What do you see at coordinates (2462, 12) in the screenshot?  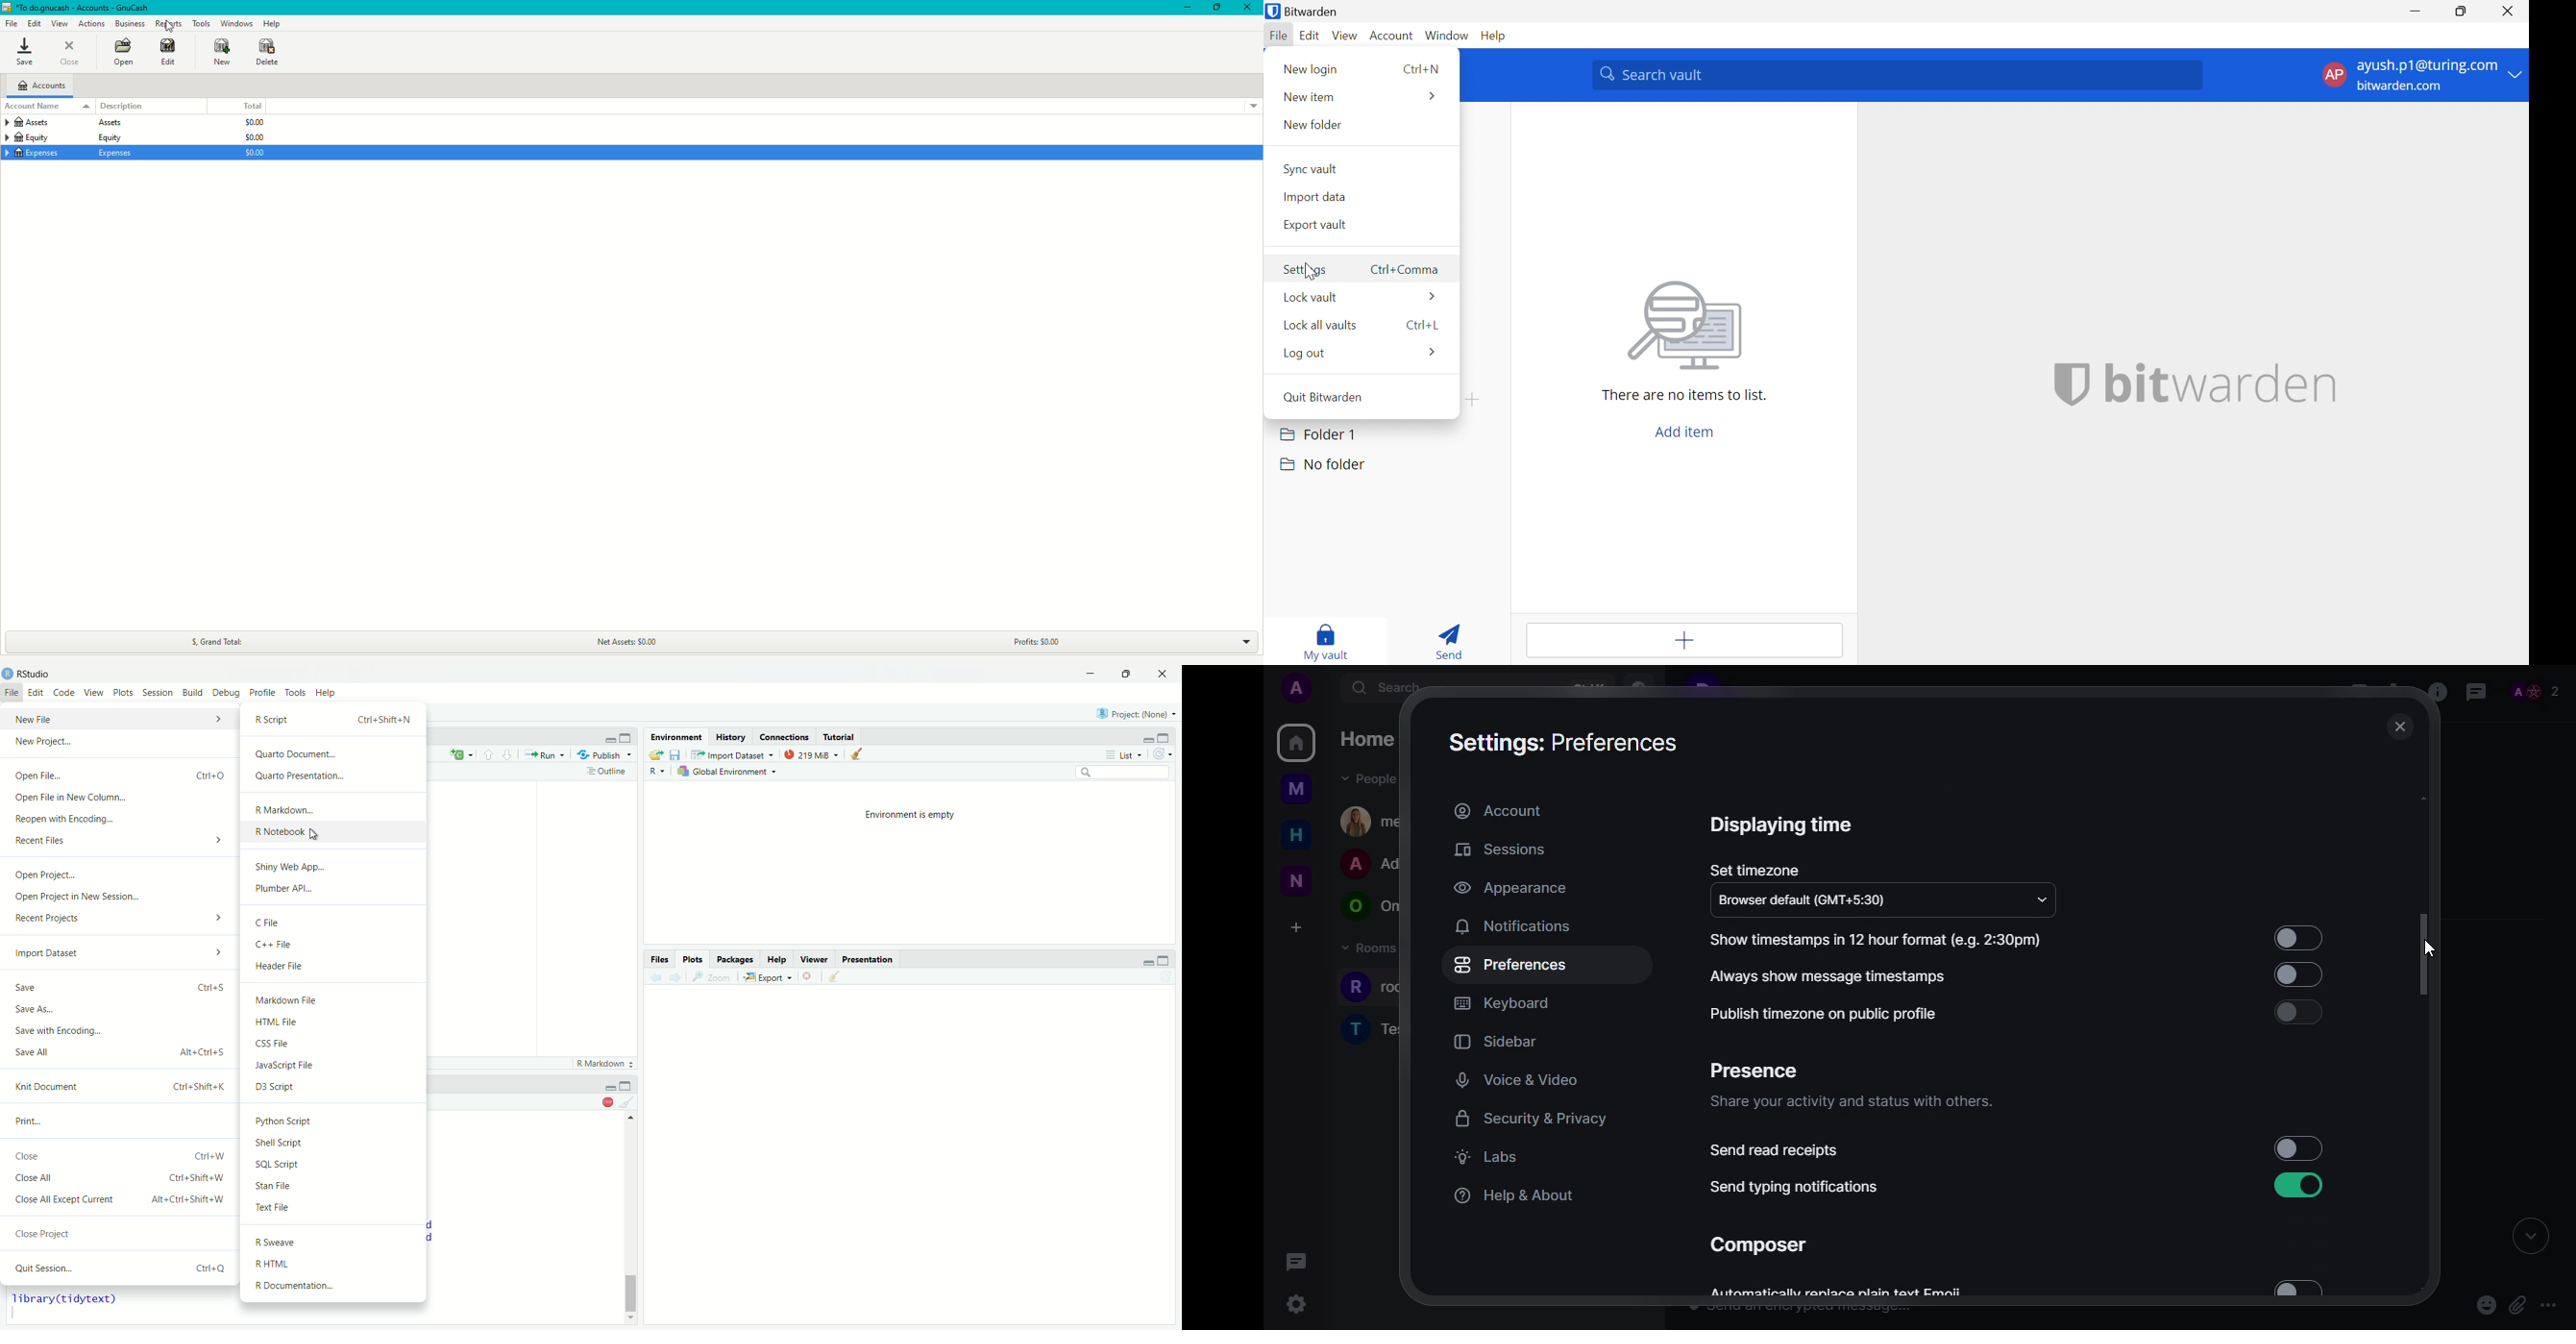 I see `Restore` at bounding box center [2462, 12].